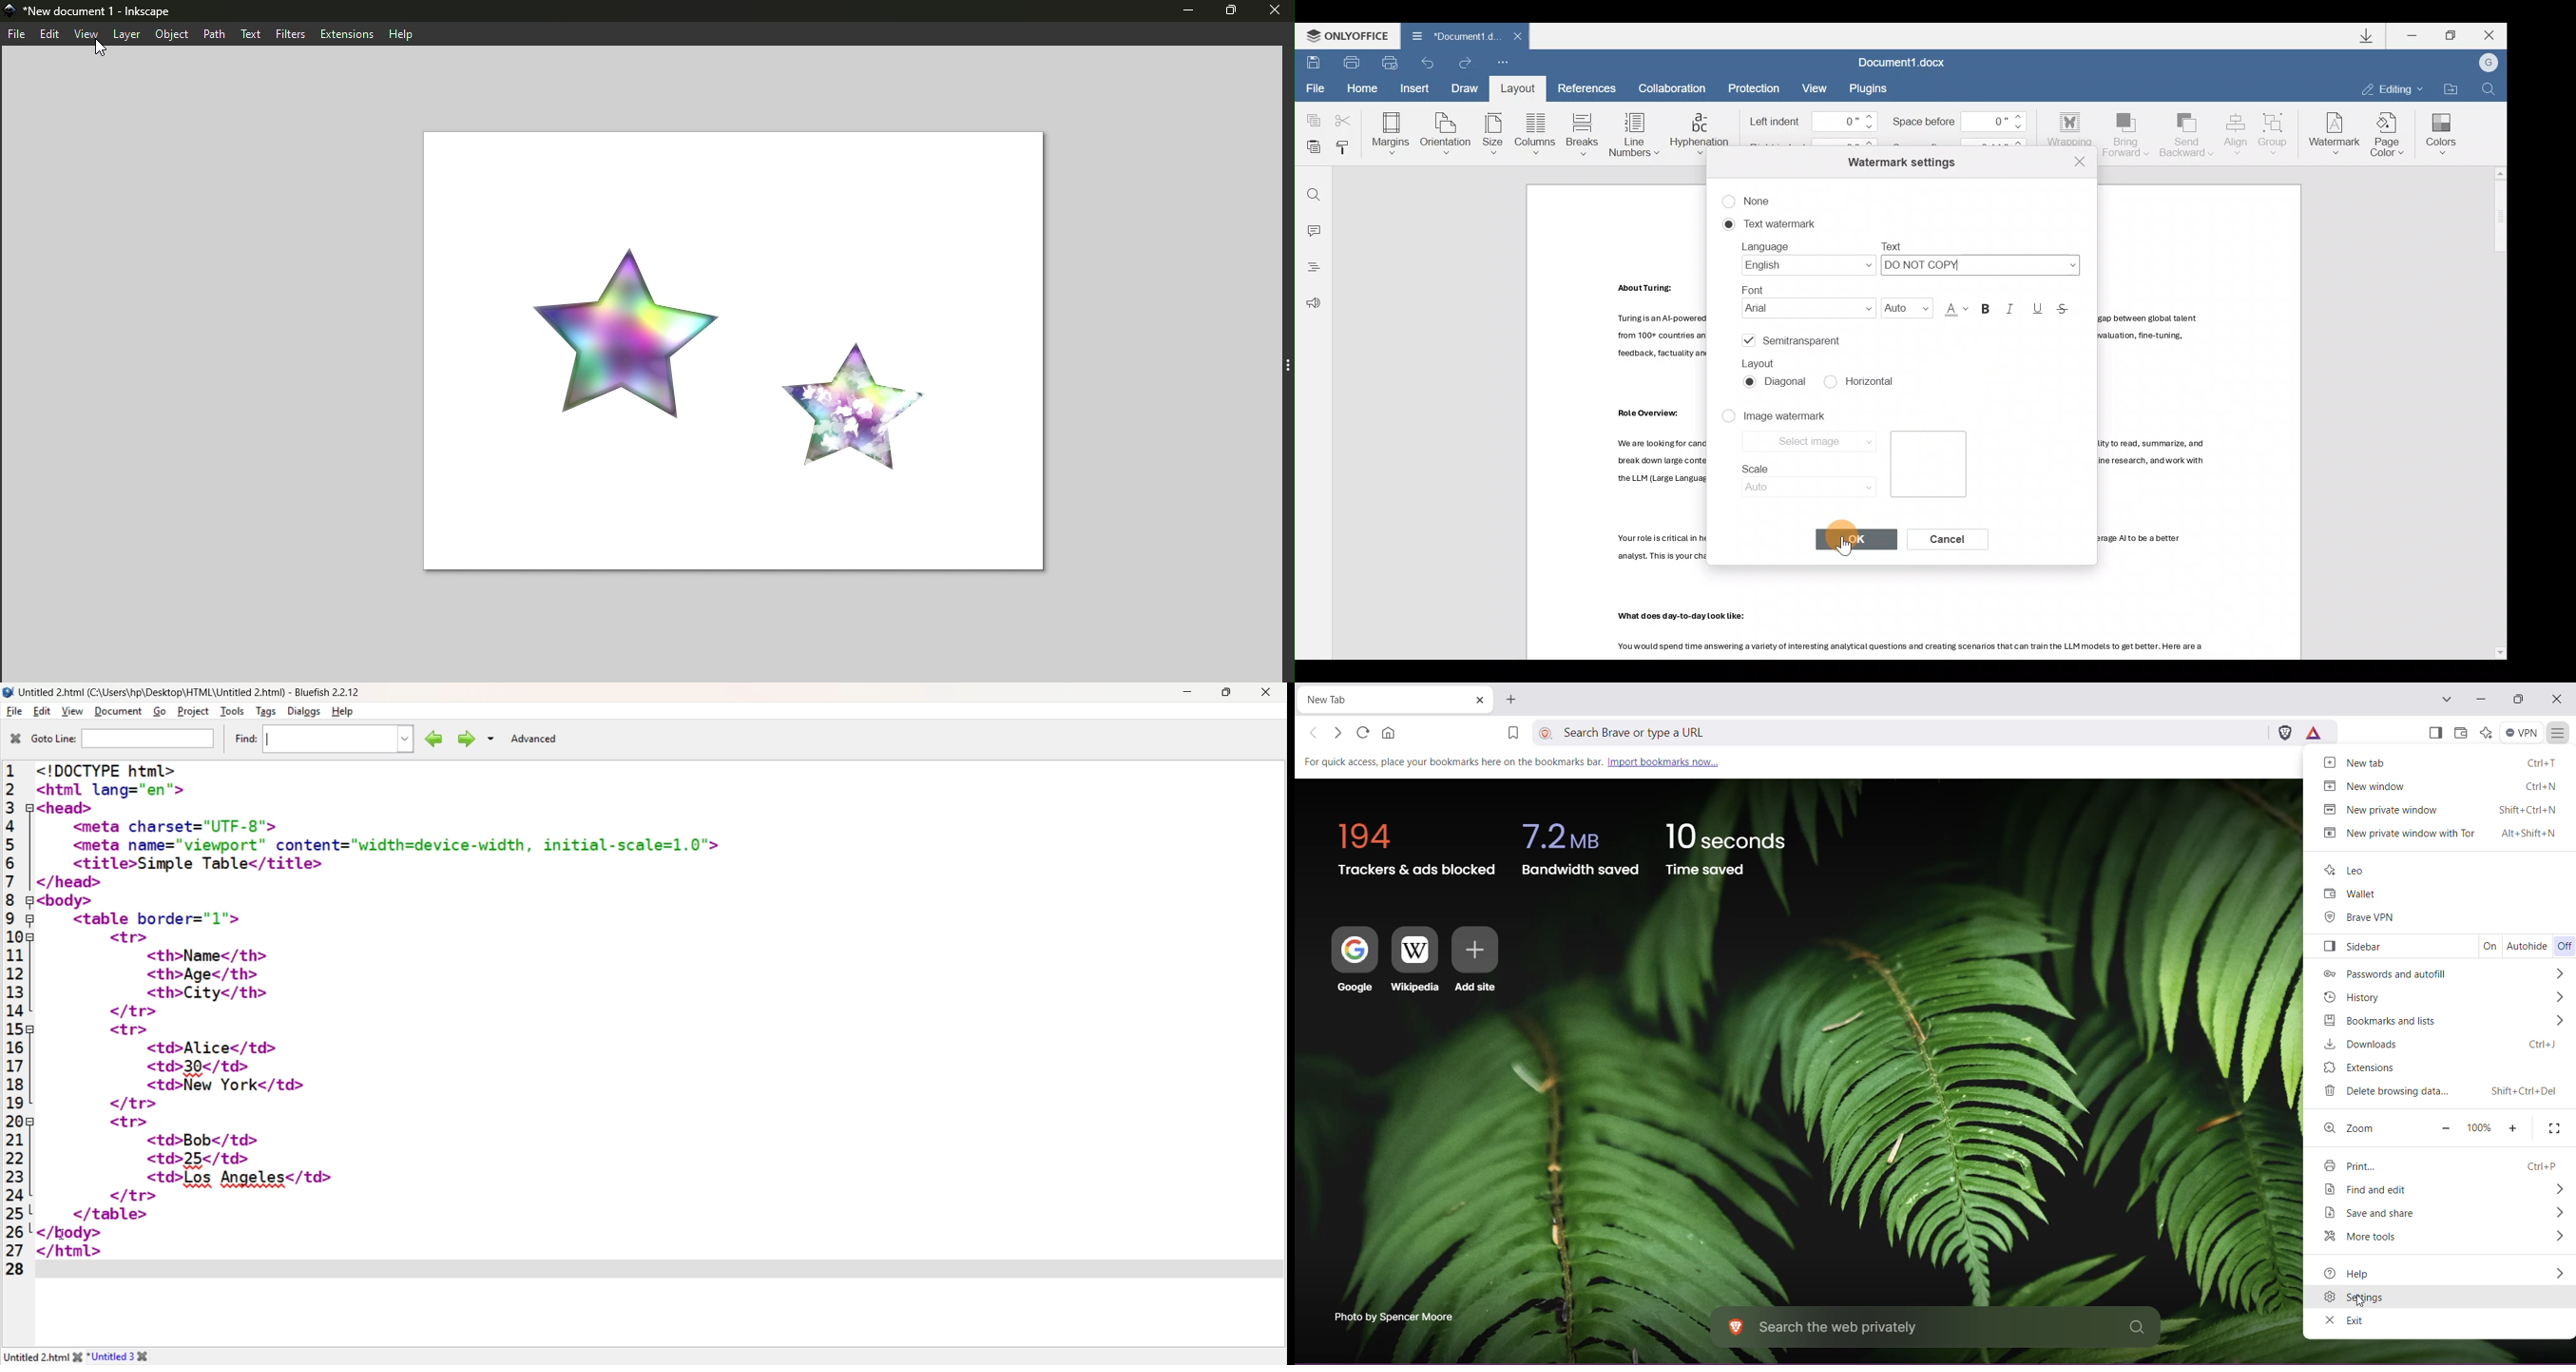  I want to click on Save and share, so click(2377, 1213).